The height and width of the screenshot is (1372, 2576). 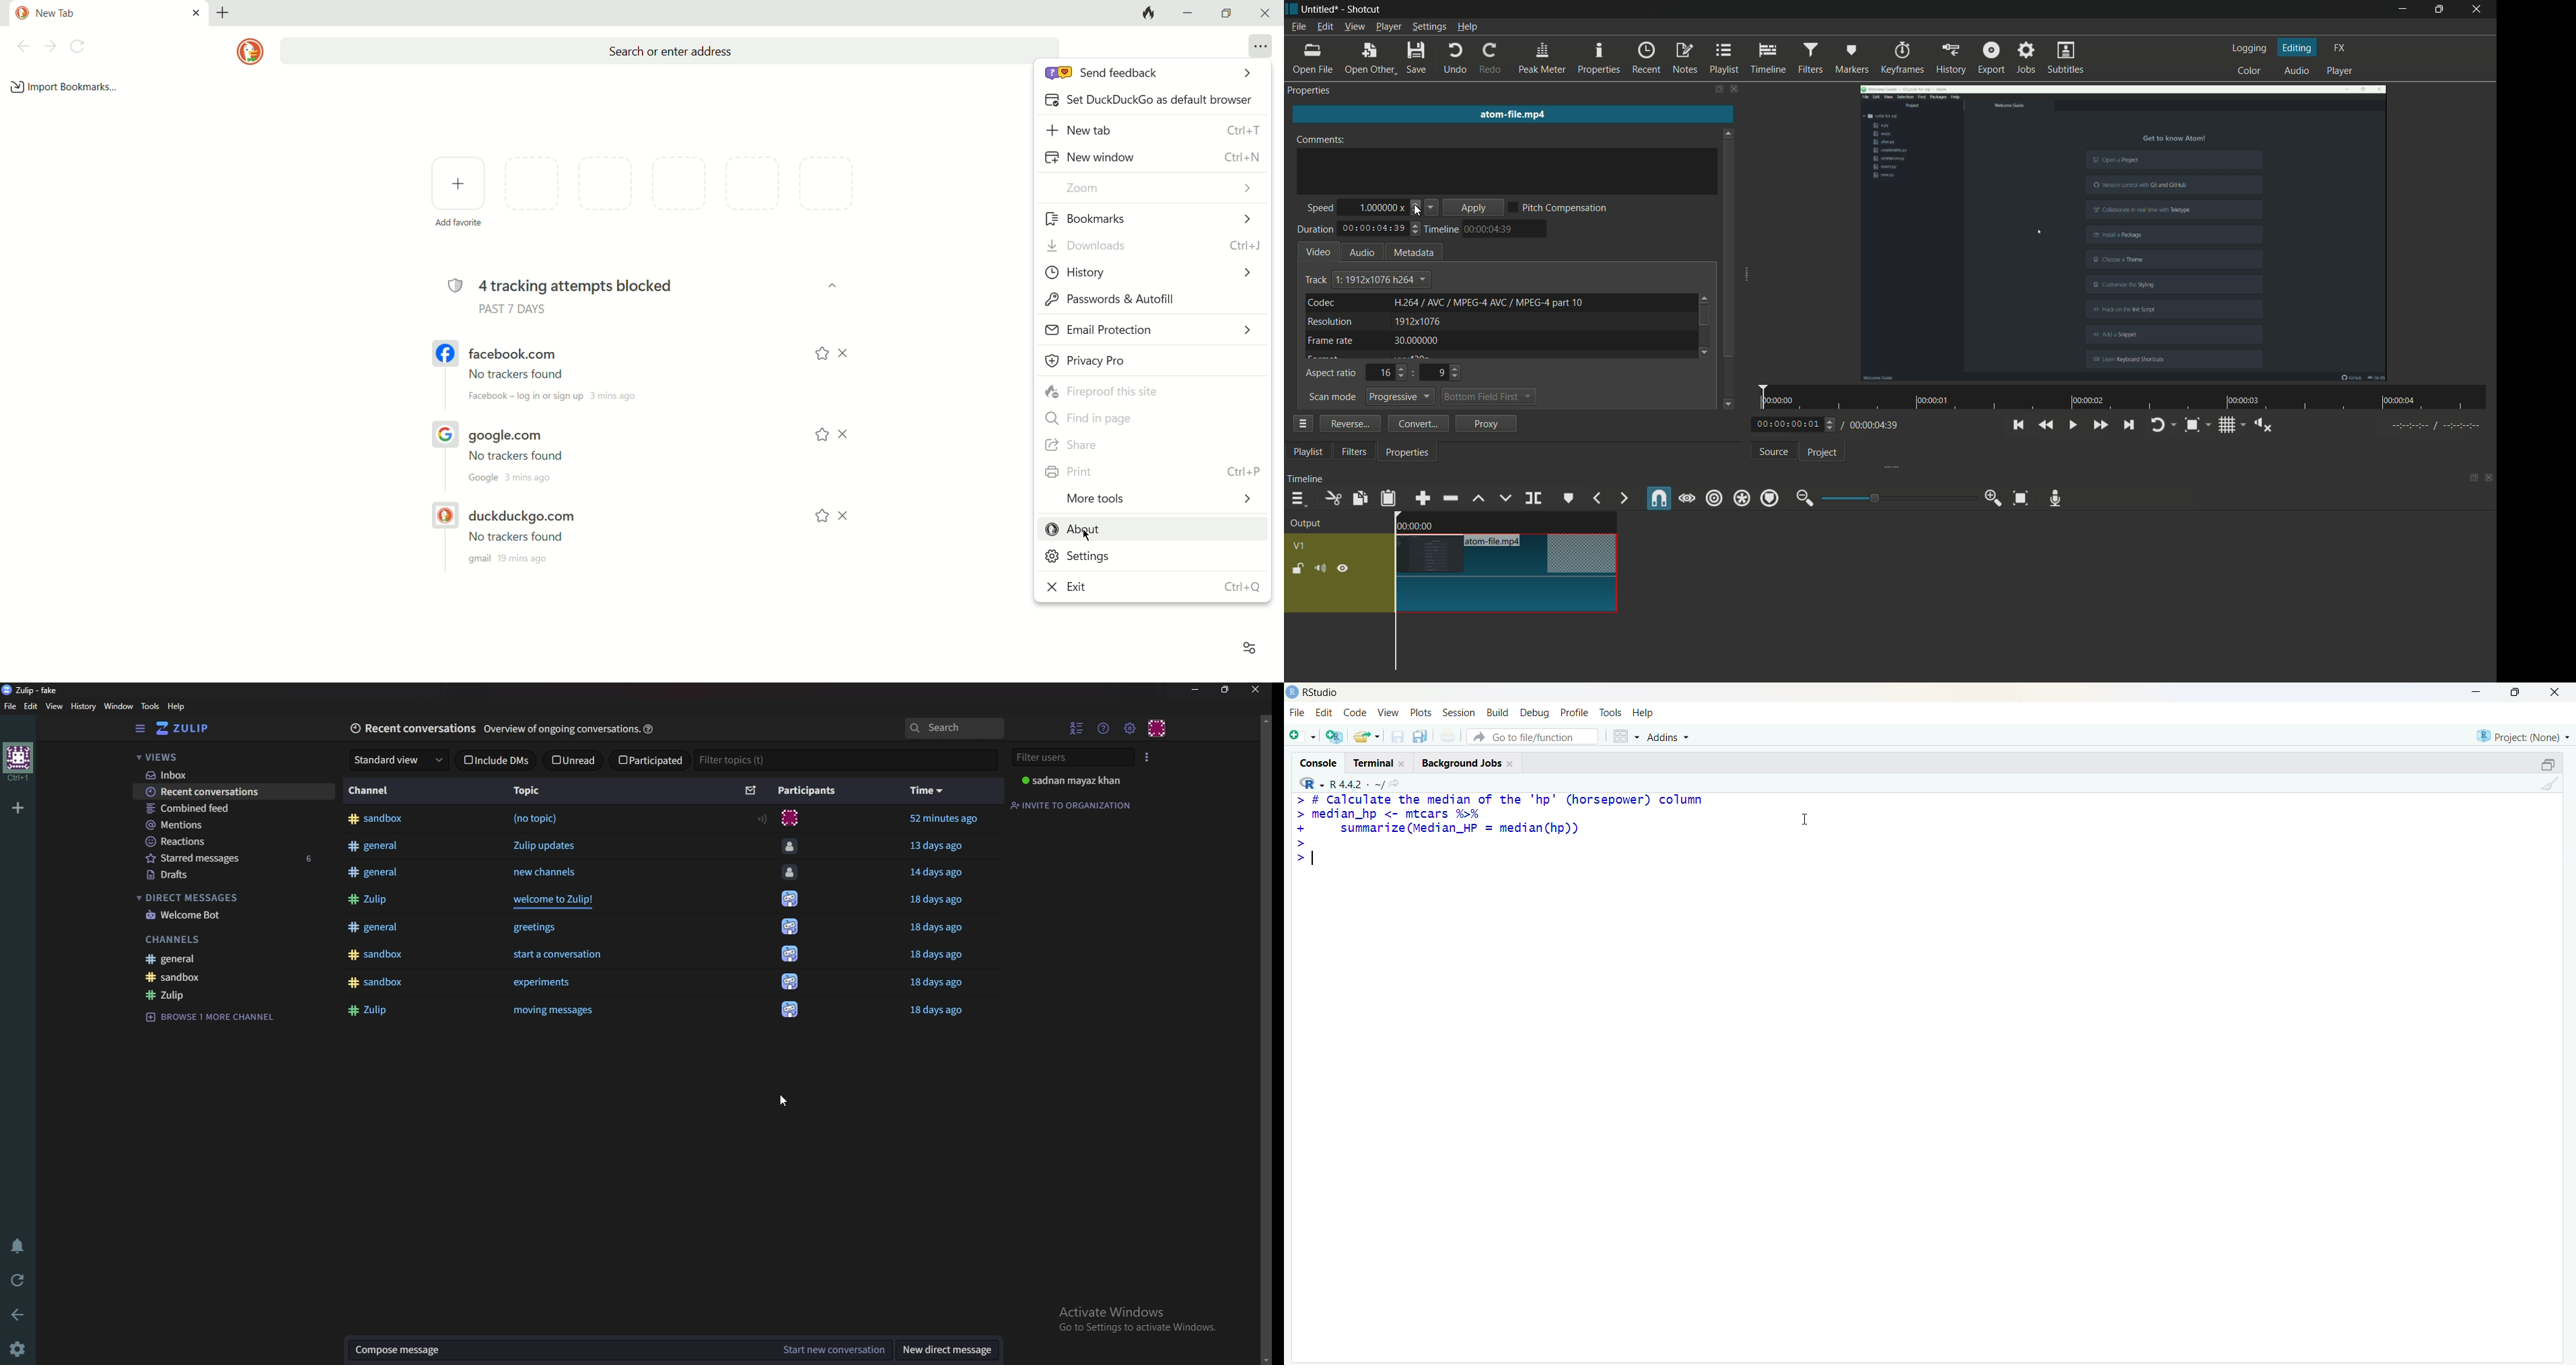 What do you see at coordinates (1504, 497) in the screenshot?
I see `overwrite` at bounding box center [1504, 497].